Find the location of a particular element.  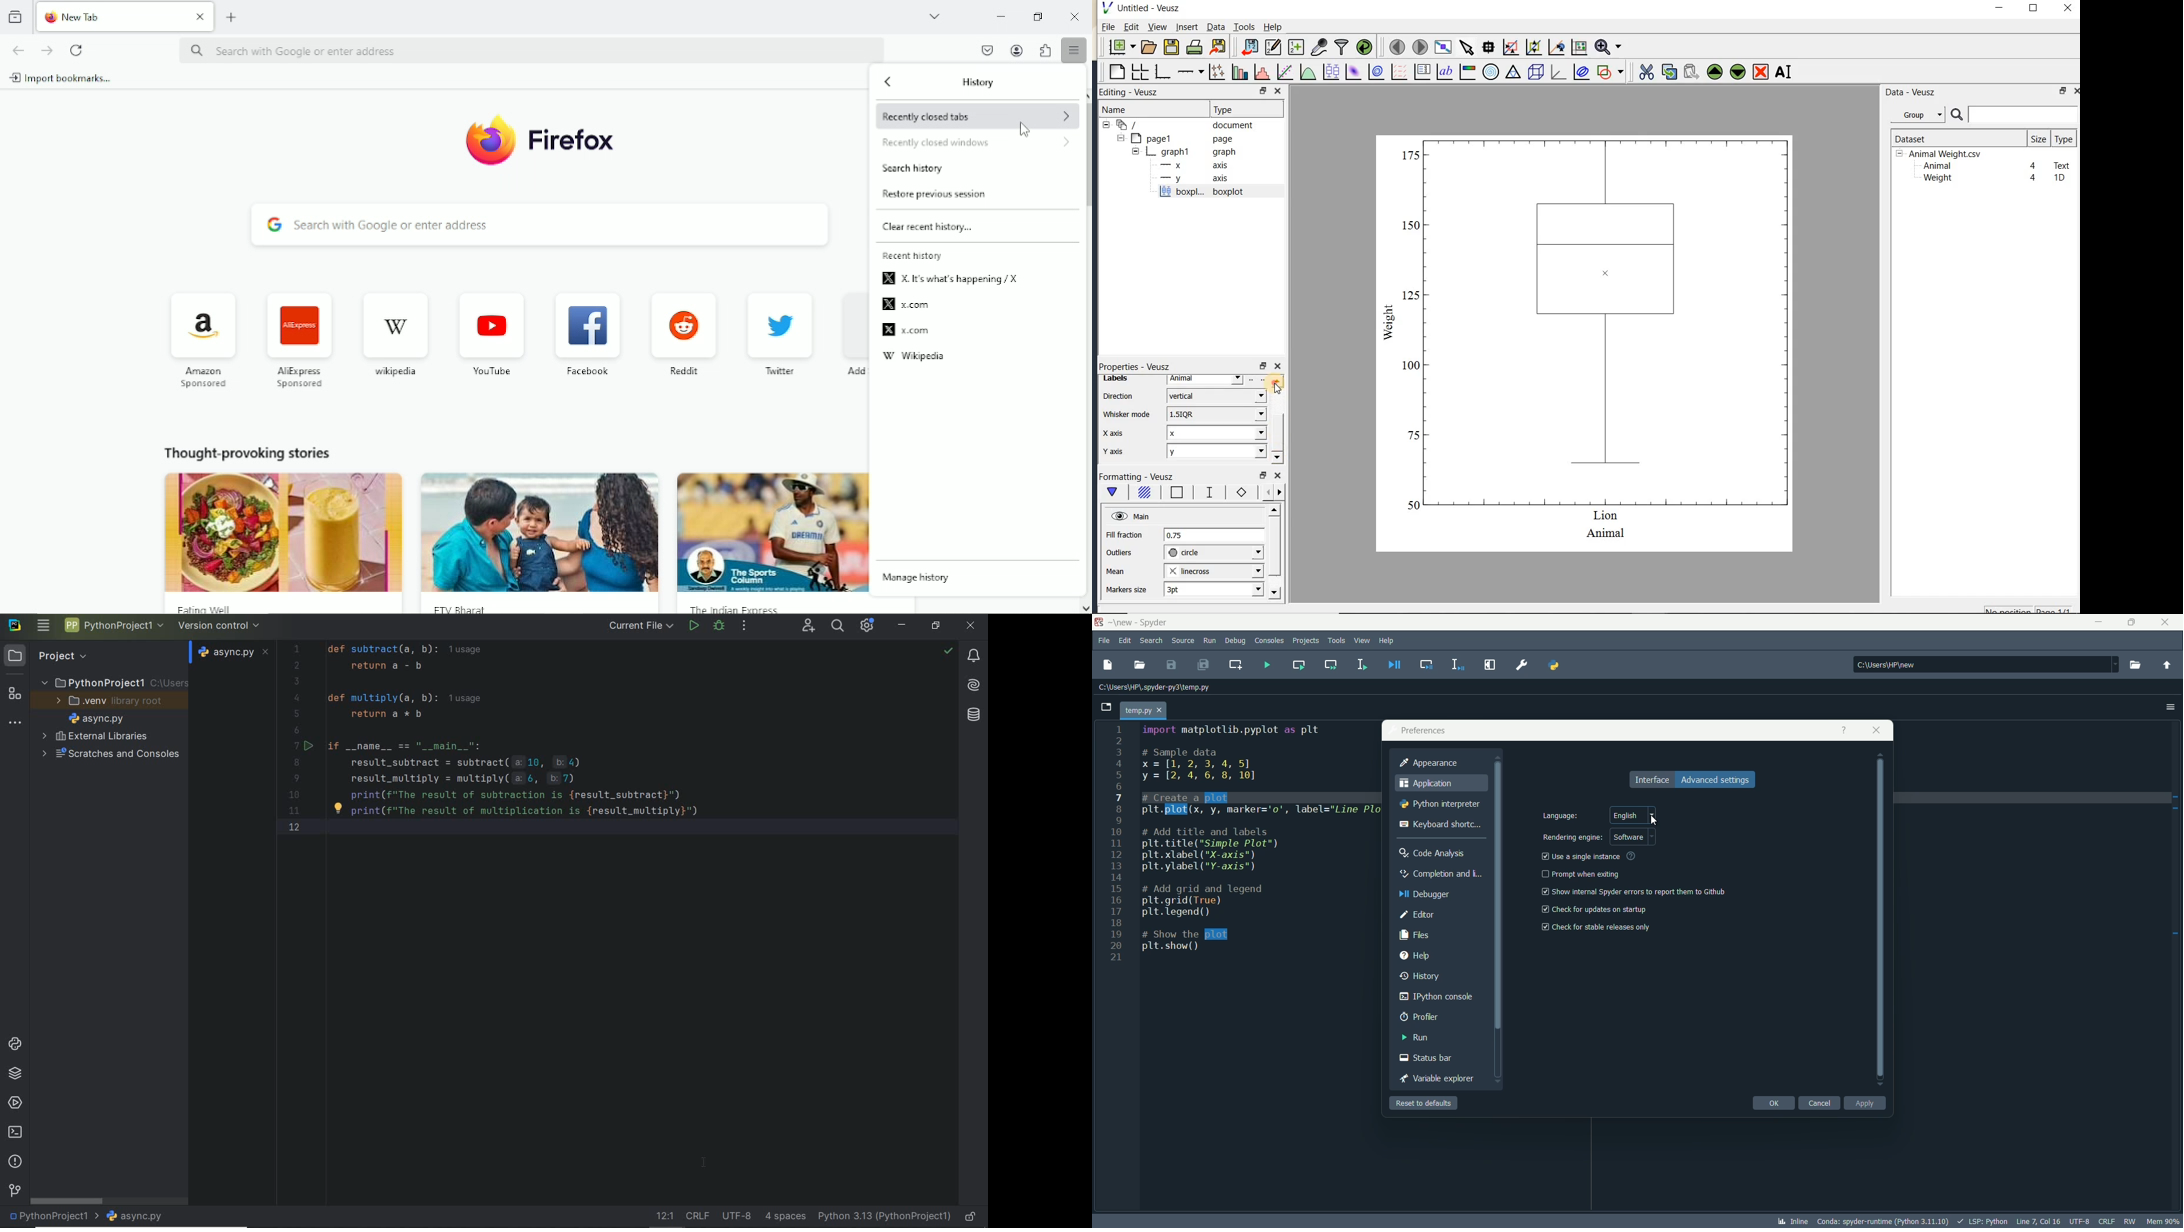

language is located at coordinates (1560, 816).